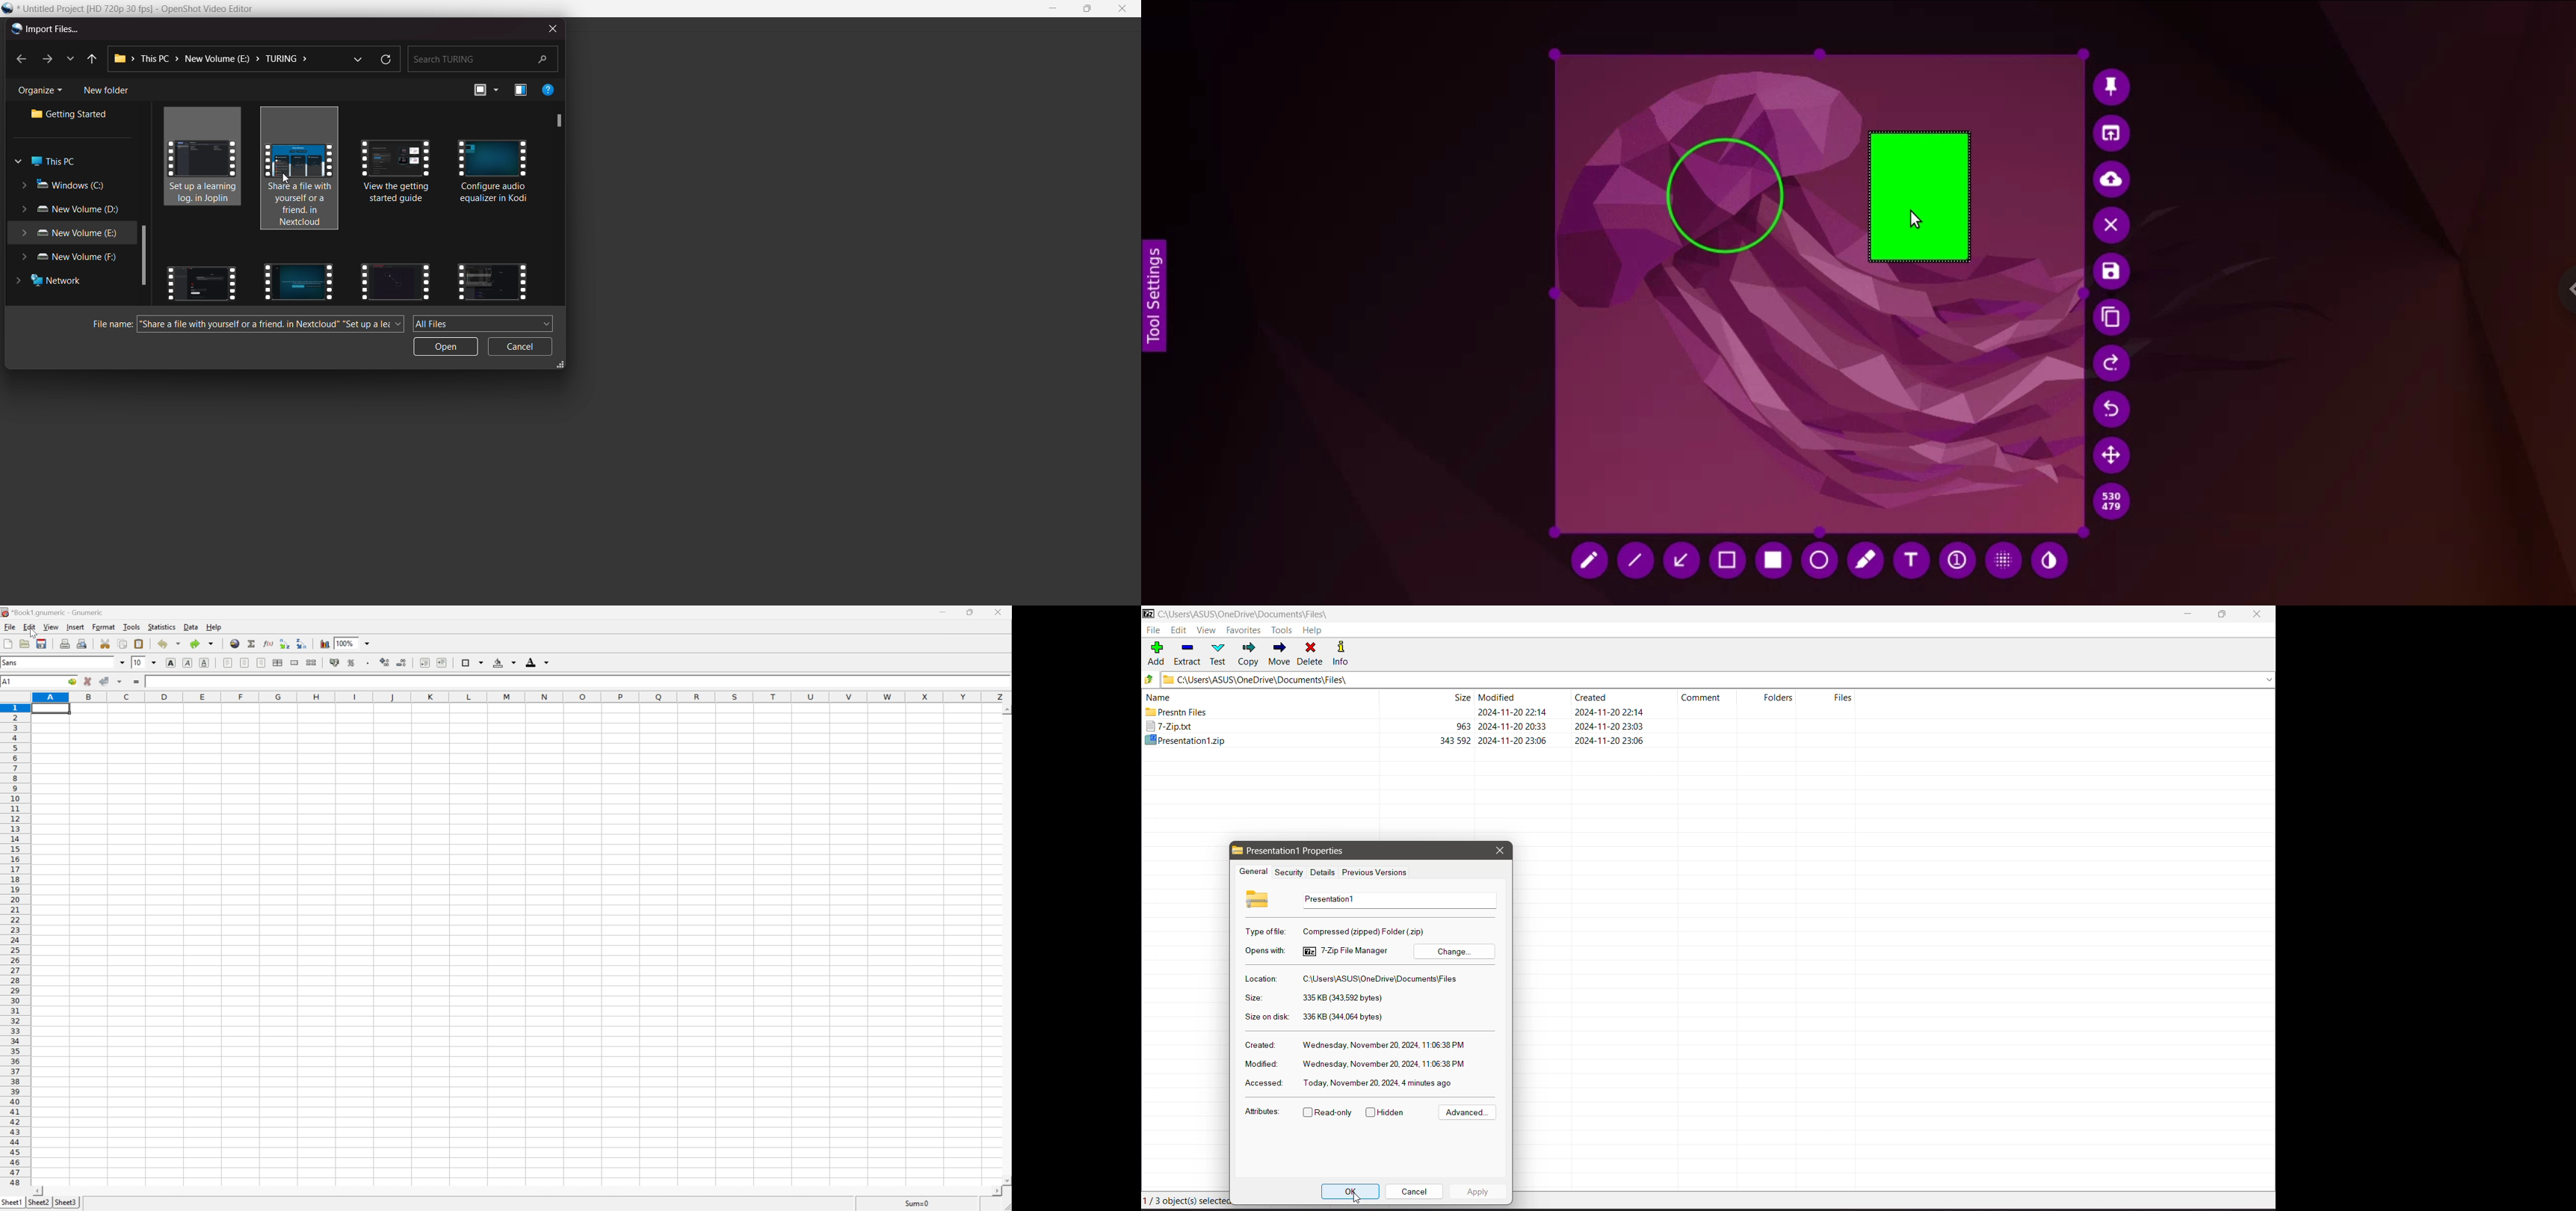 This screenshot has height=1232, width=2576. Describe the element at coordinates (1379, 1083) in the screenshot. I see `Accessed Day, Date, Year and time` at that location.